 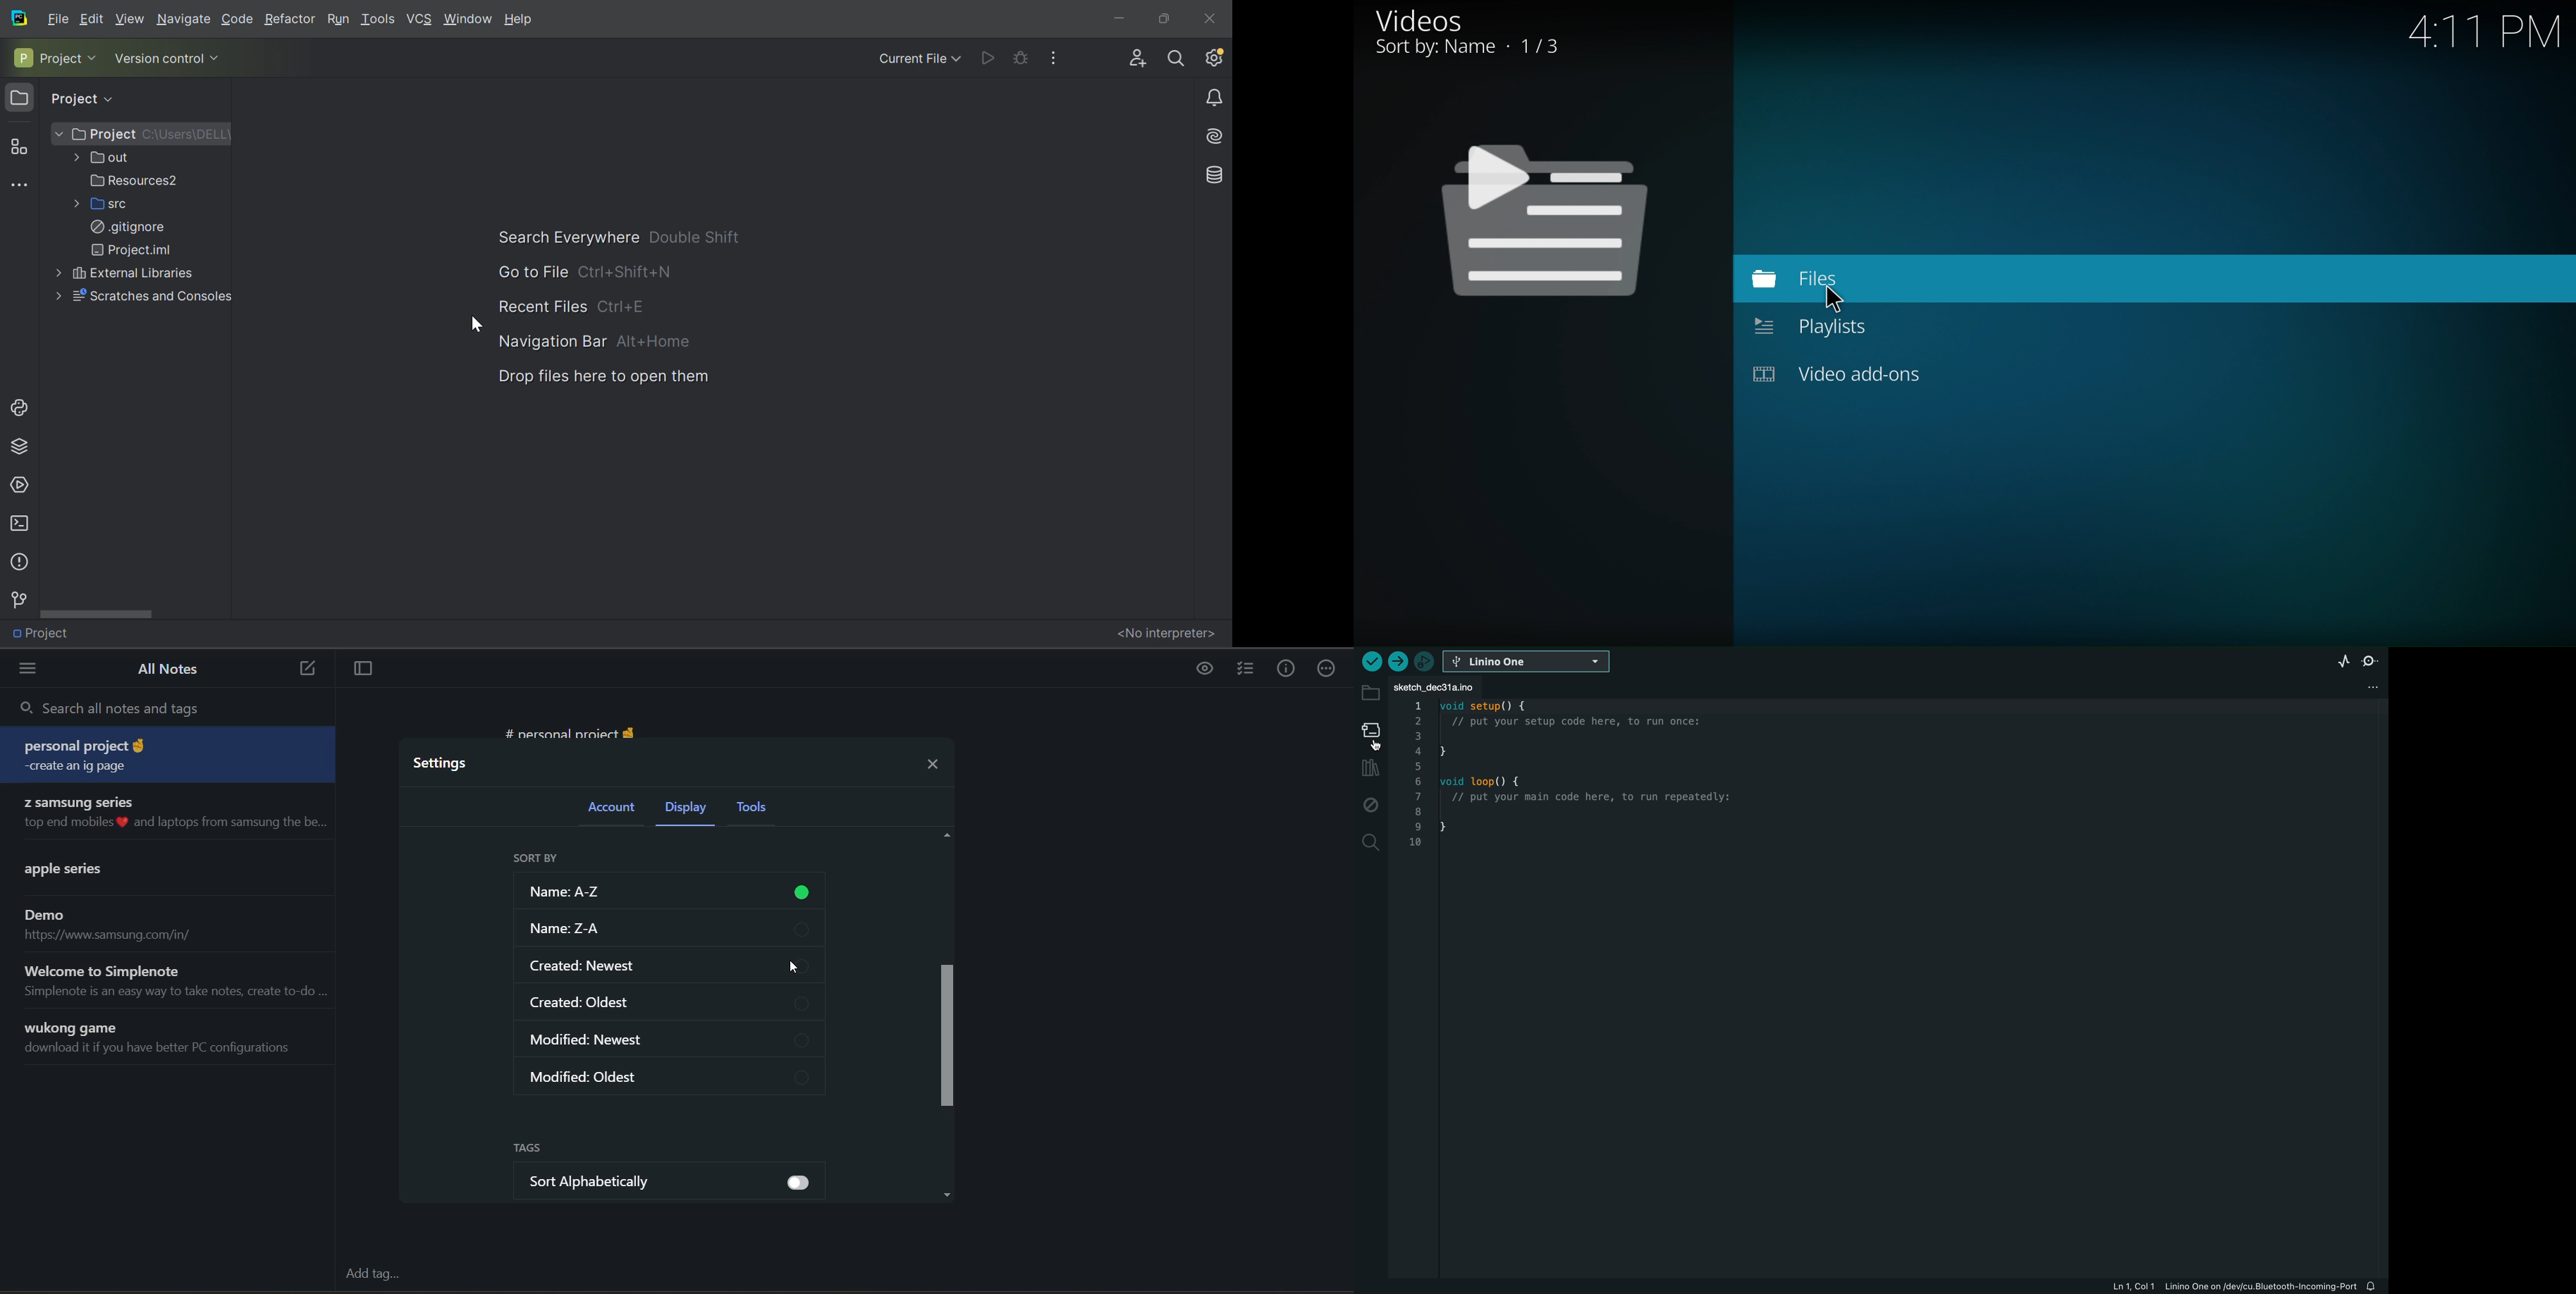 What do you see at coordinates (468, 19) in the screenshot?
I see `Window` at bounding box center [468, 19].